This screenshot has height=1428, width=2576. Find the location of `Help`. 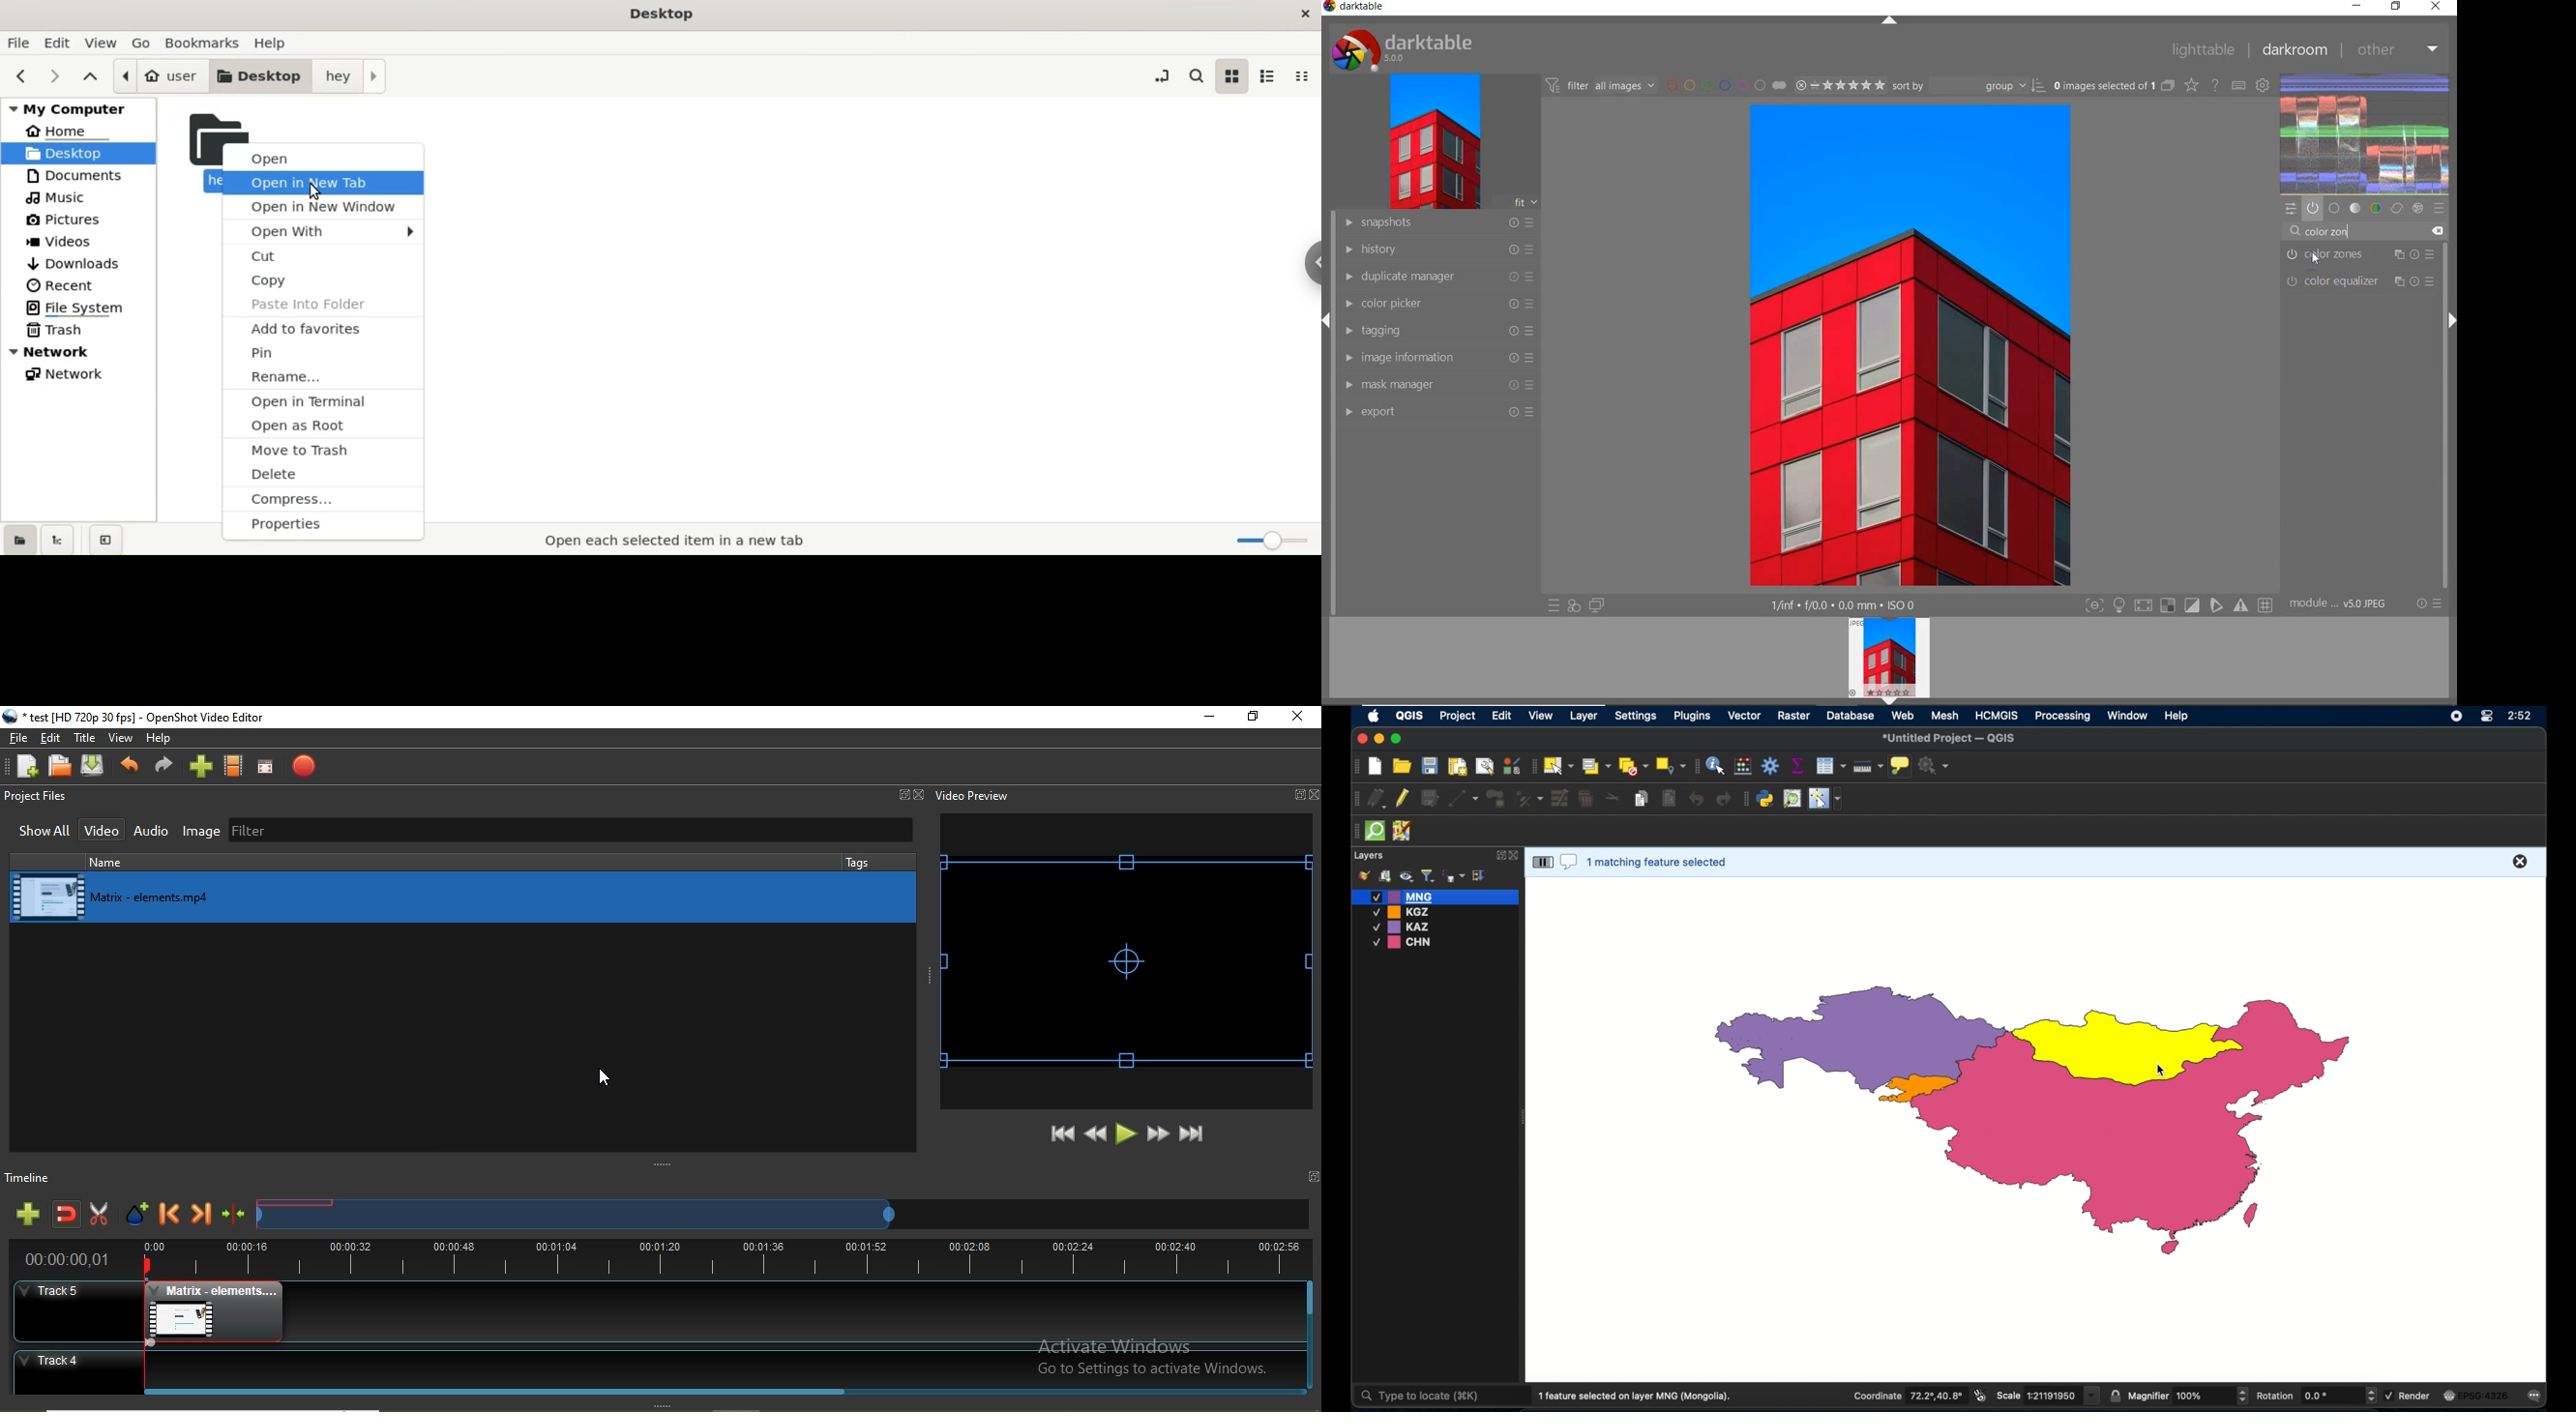

Help is located at coordinates (162, 740).